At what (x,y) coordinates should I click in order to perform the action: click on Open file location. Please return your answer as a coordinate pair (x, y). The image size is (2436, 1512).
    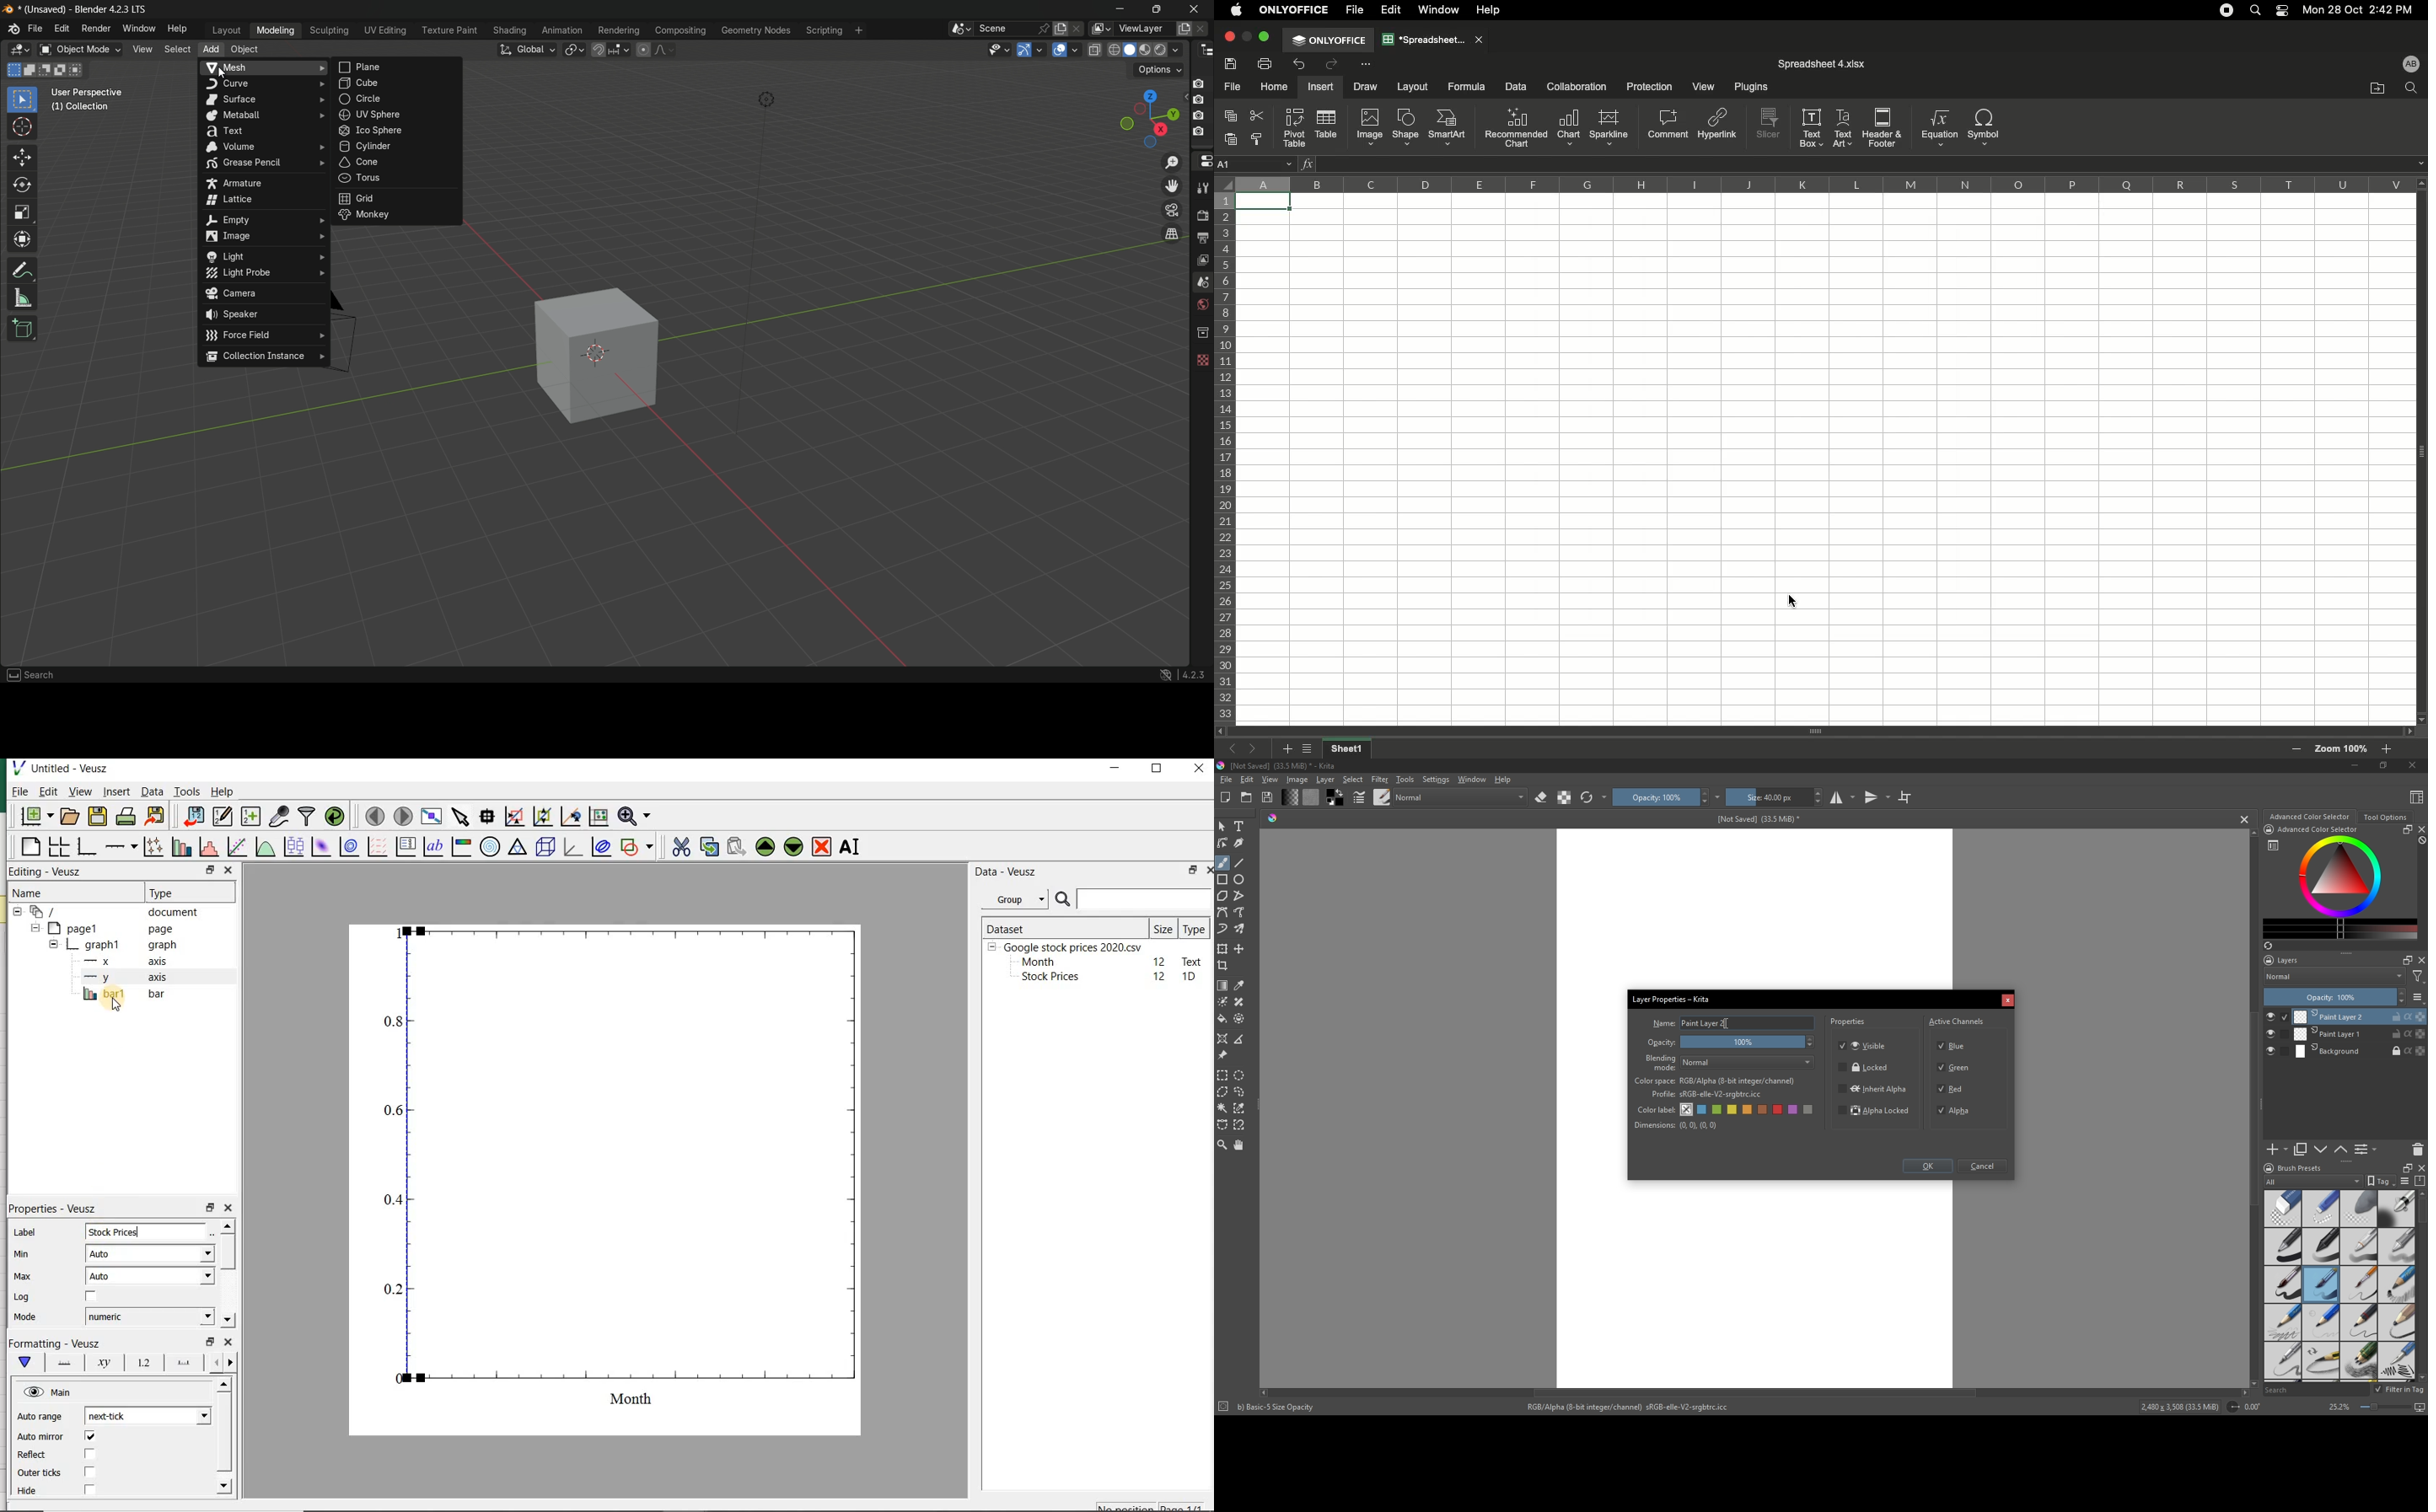
    Looking at the image, I should click on (2377, 88).